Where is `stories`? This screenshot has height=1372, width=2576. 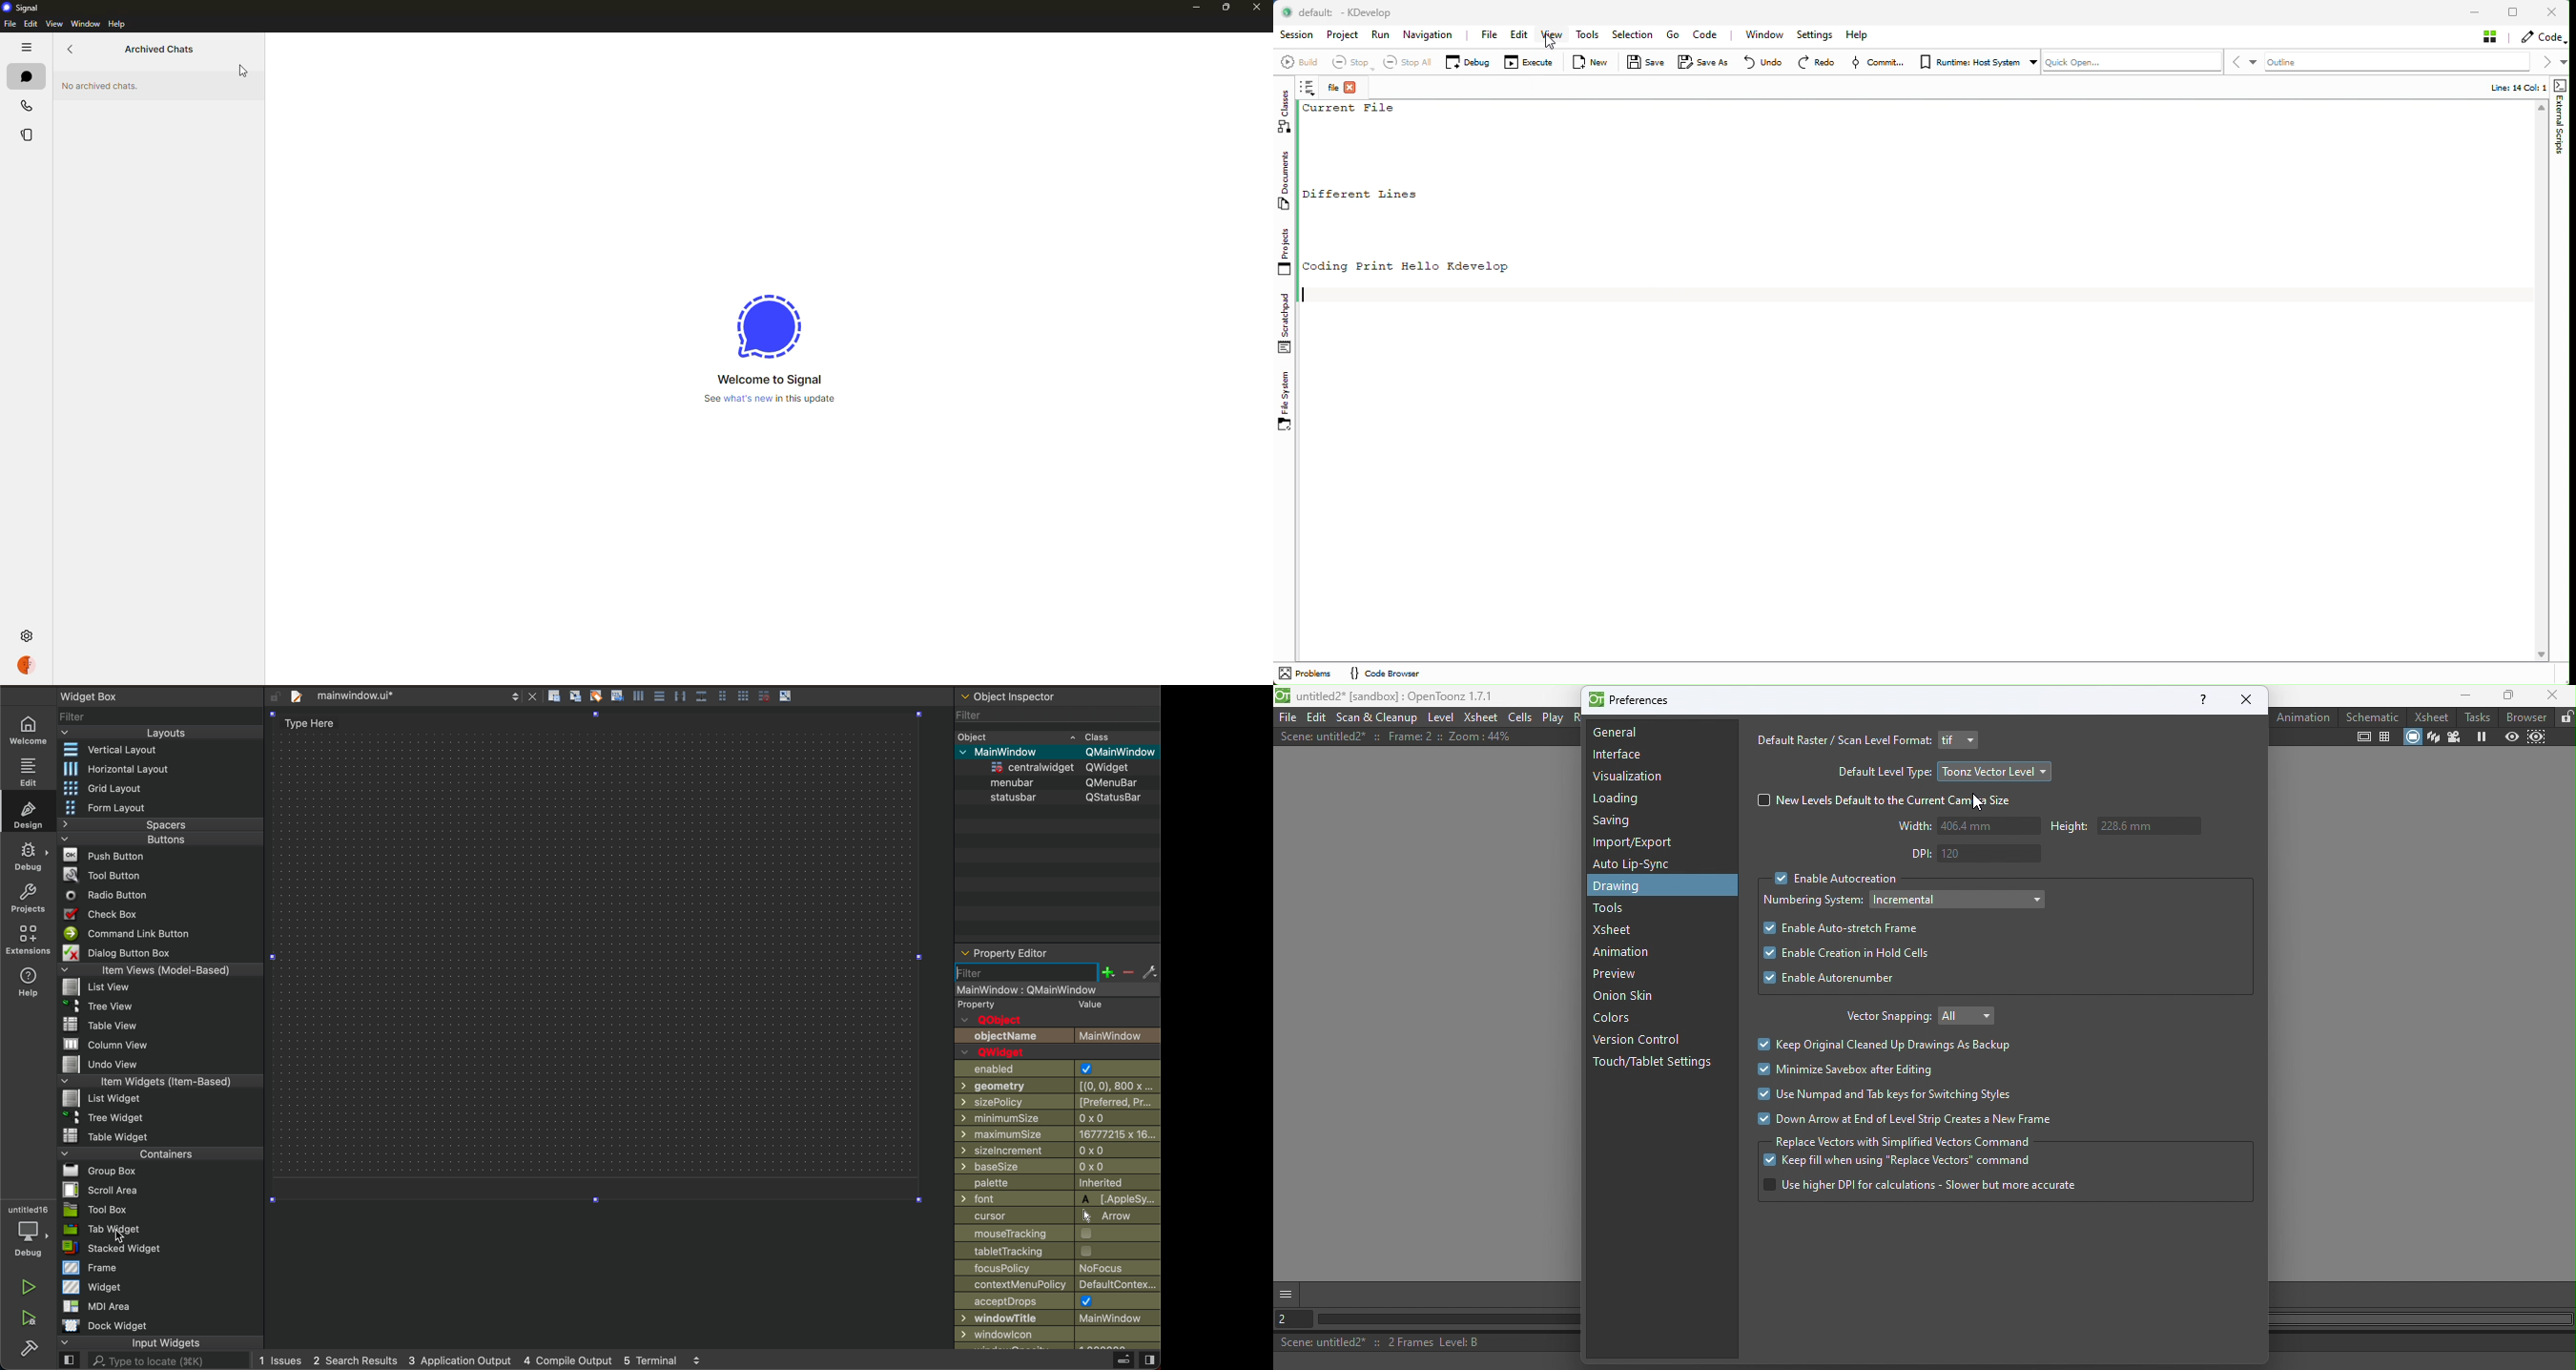
stories is located at coordinates (25, 137).